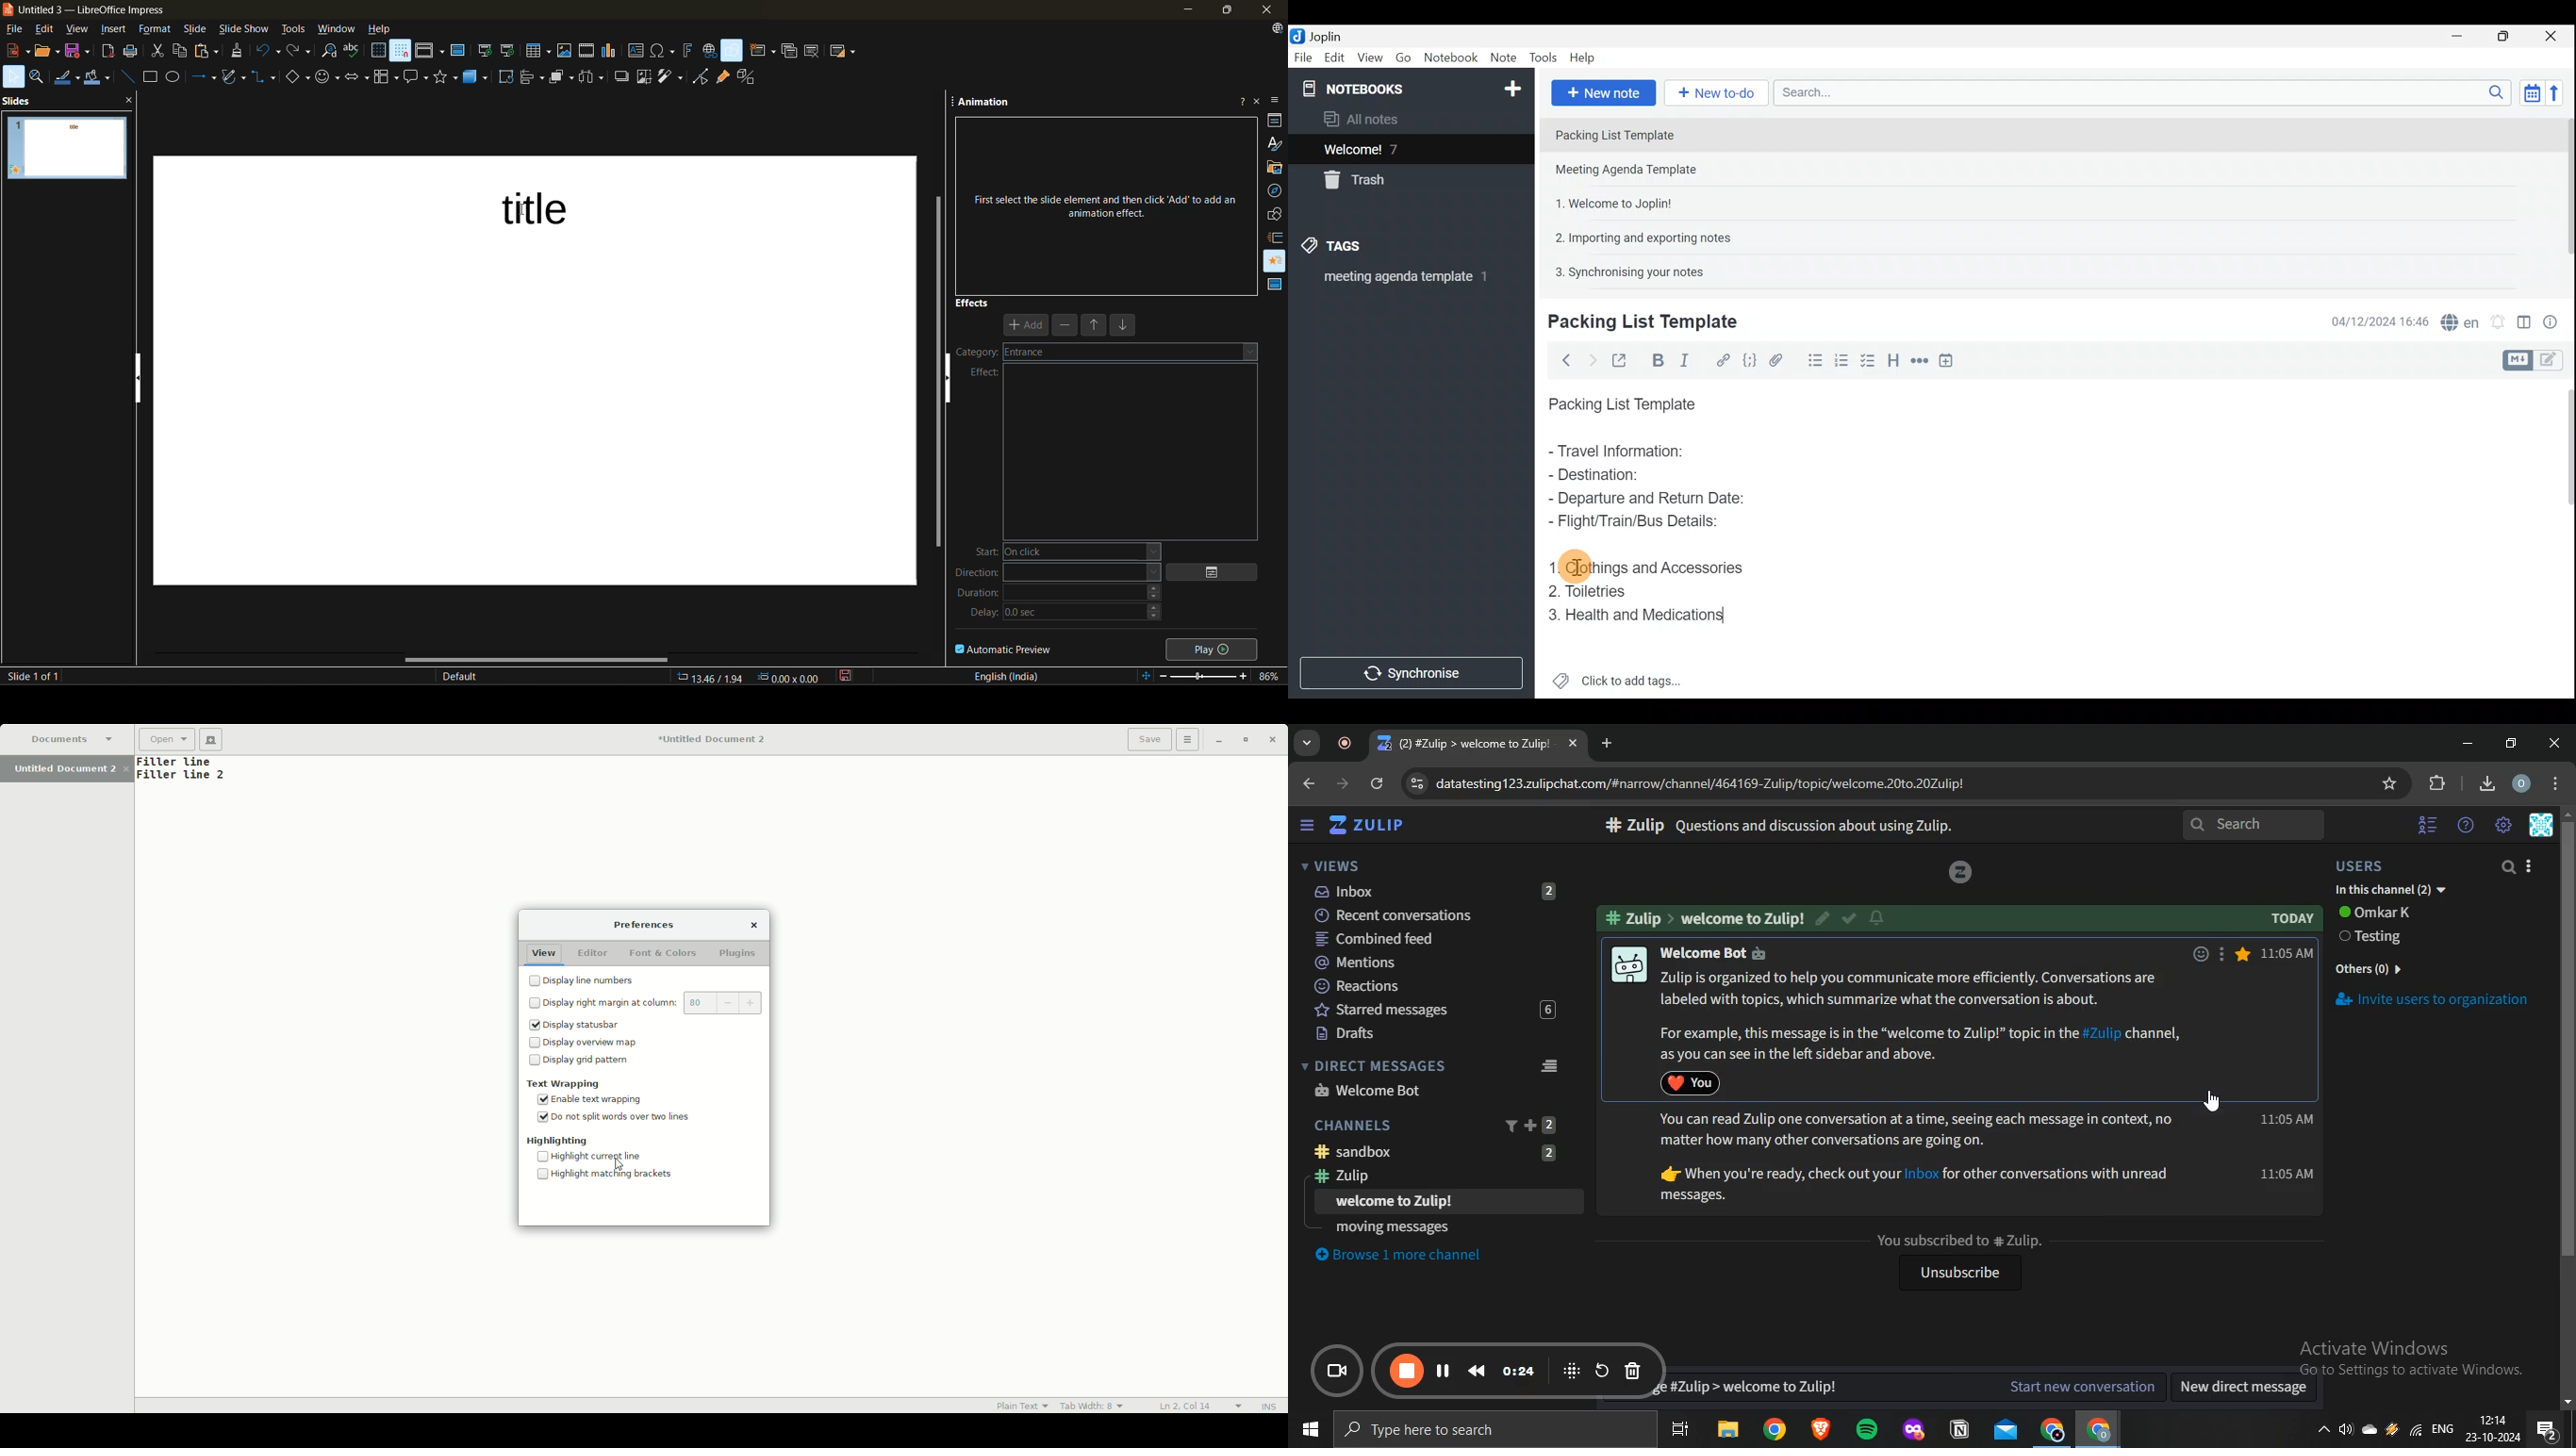 The image size is (2576, 1456). Describe the element at coordinates (2563, 537) in the screenshot. I see `Scroll bar` at that location.